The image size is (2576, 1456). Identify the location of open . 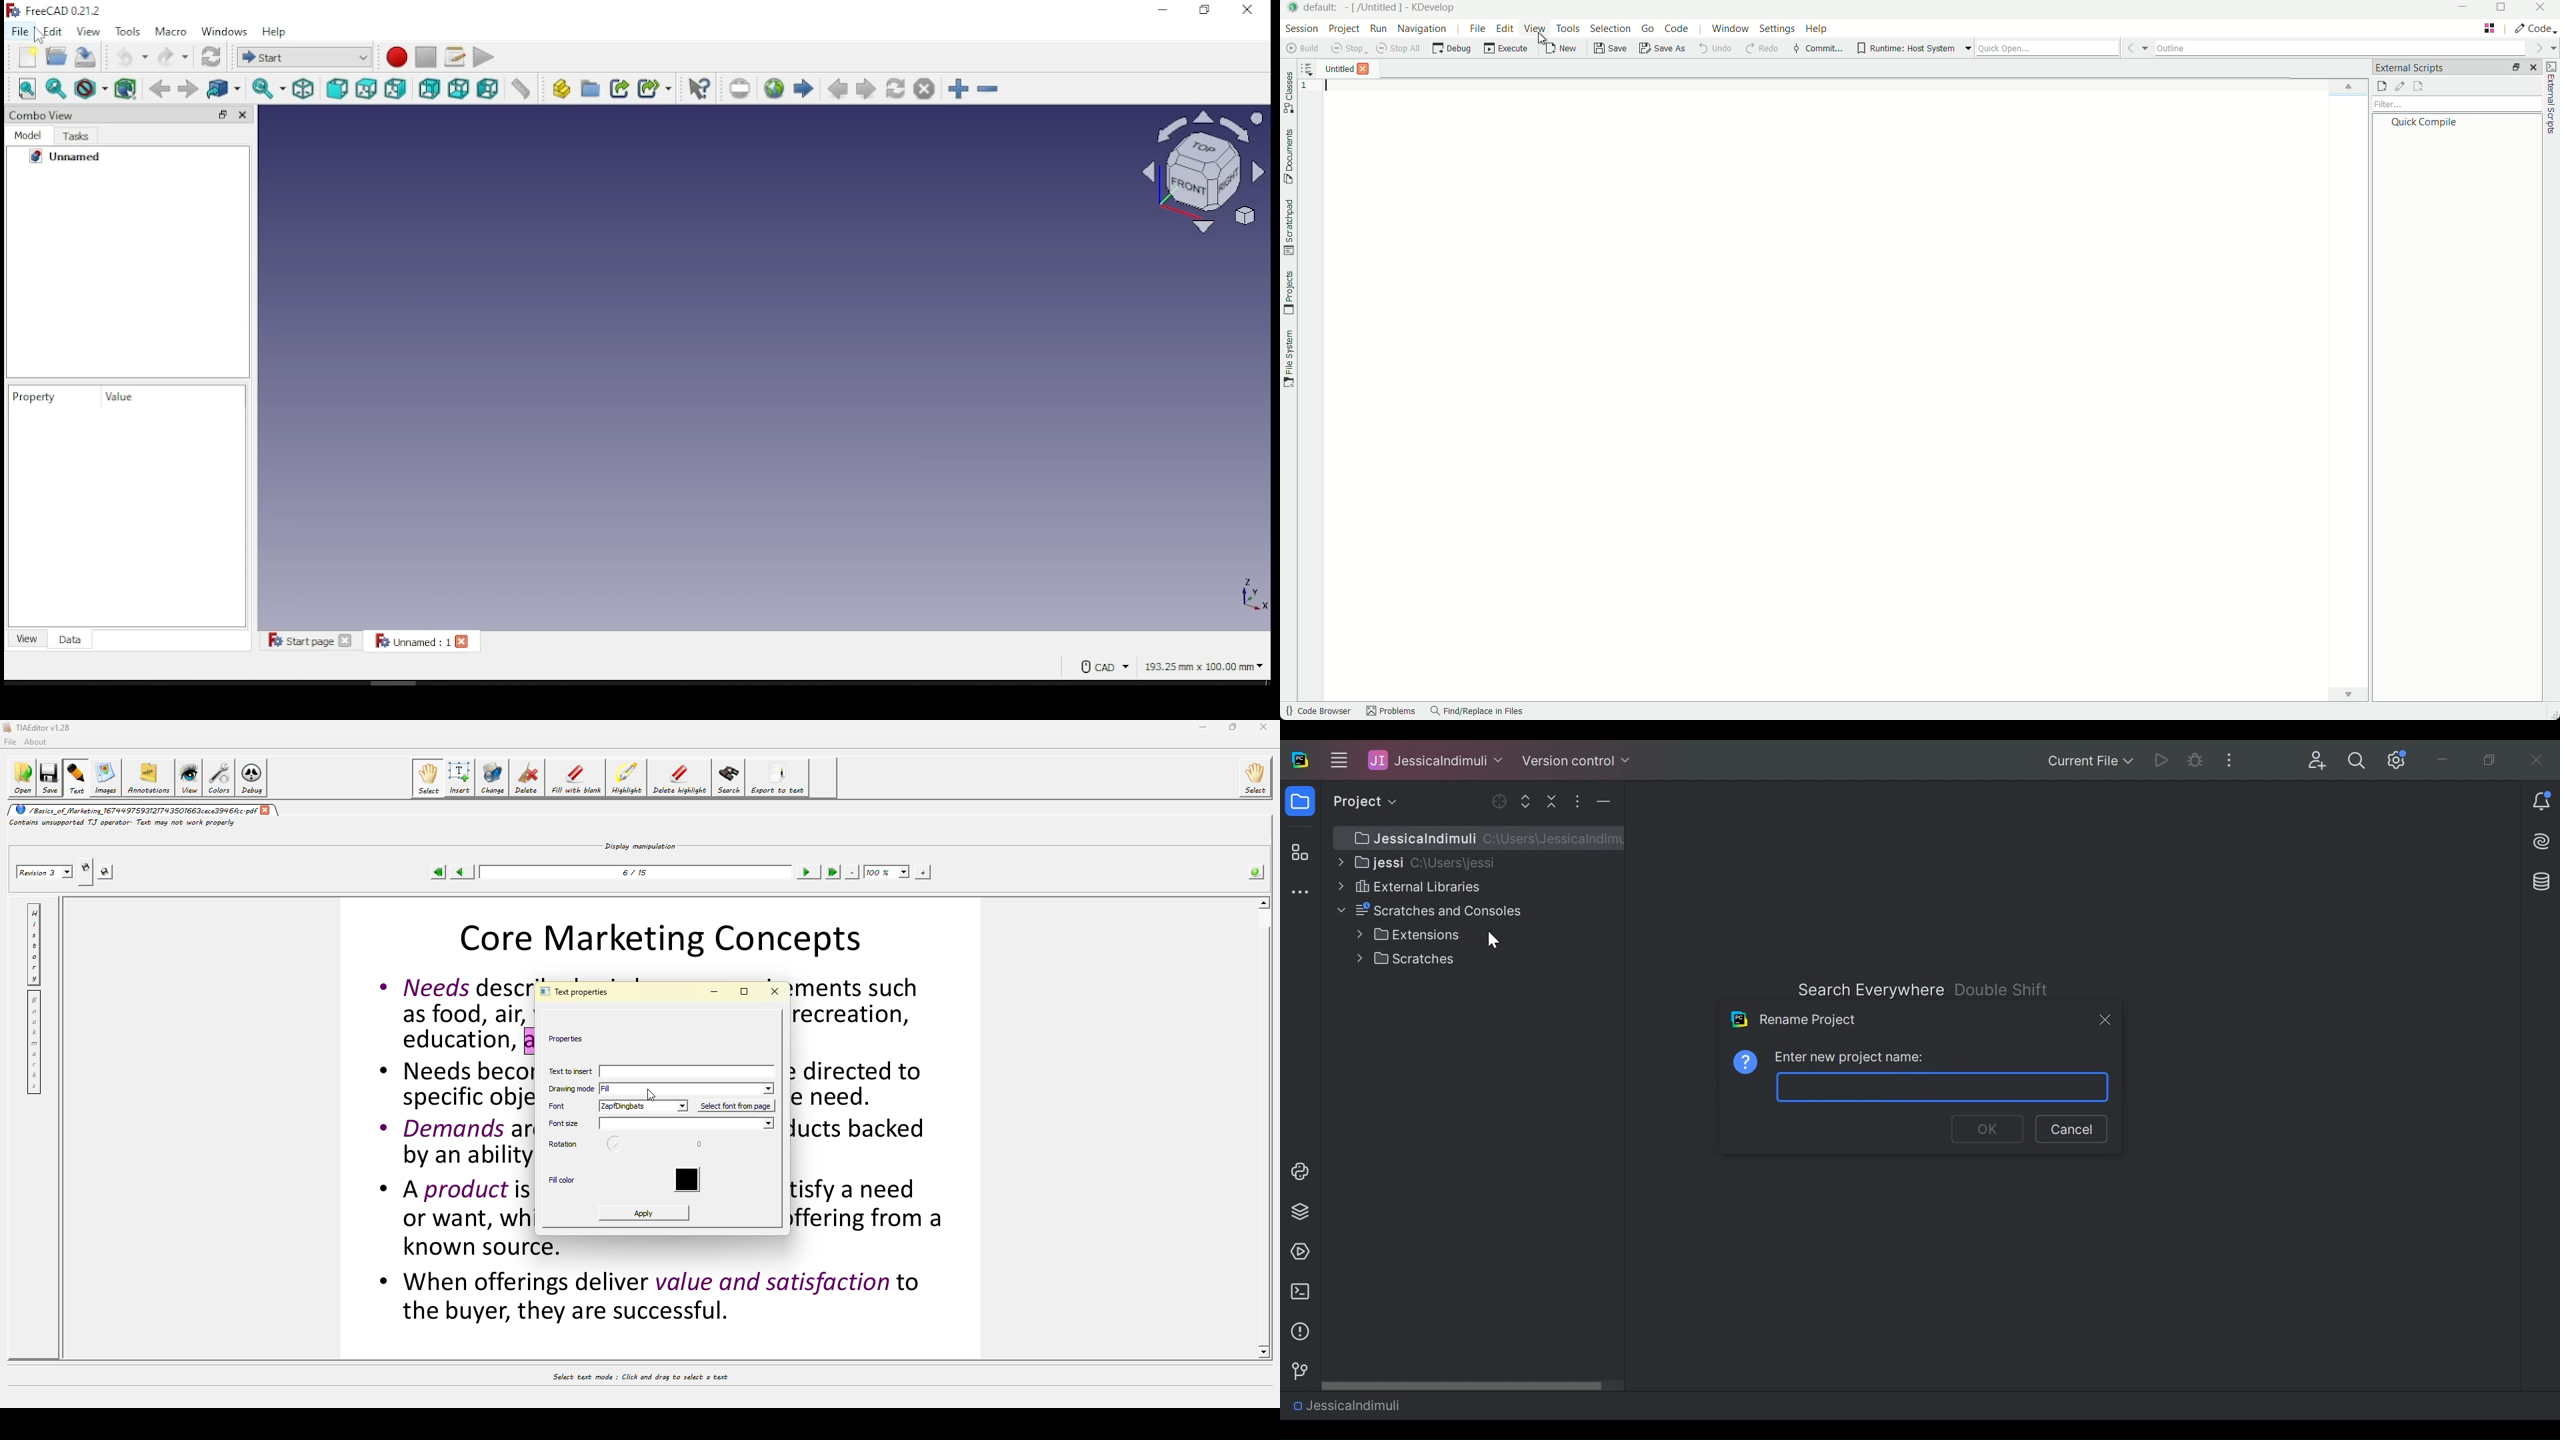
(57, 57).